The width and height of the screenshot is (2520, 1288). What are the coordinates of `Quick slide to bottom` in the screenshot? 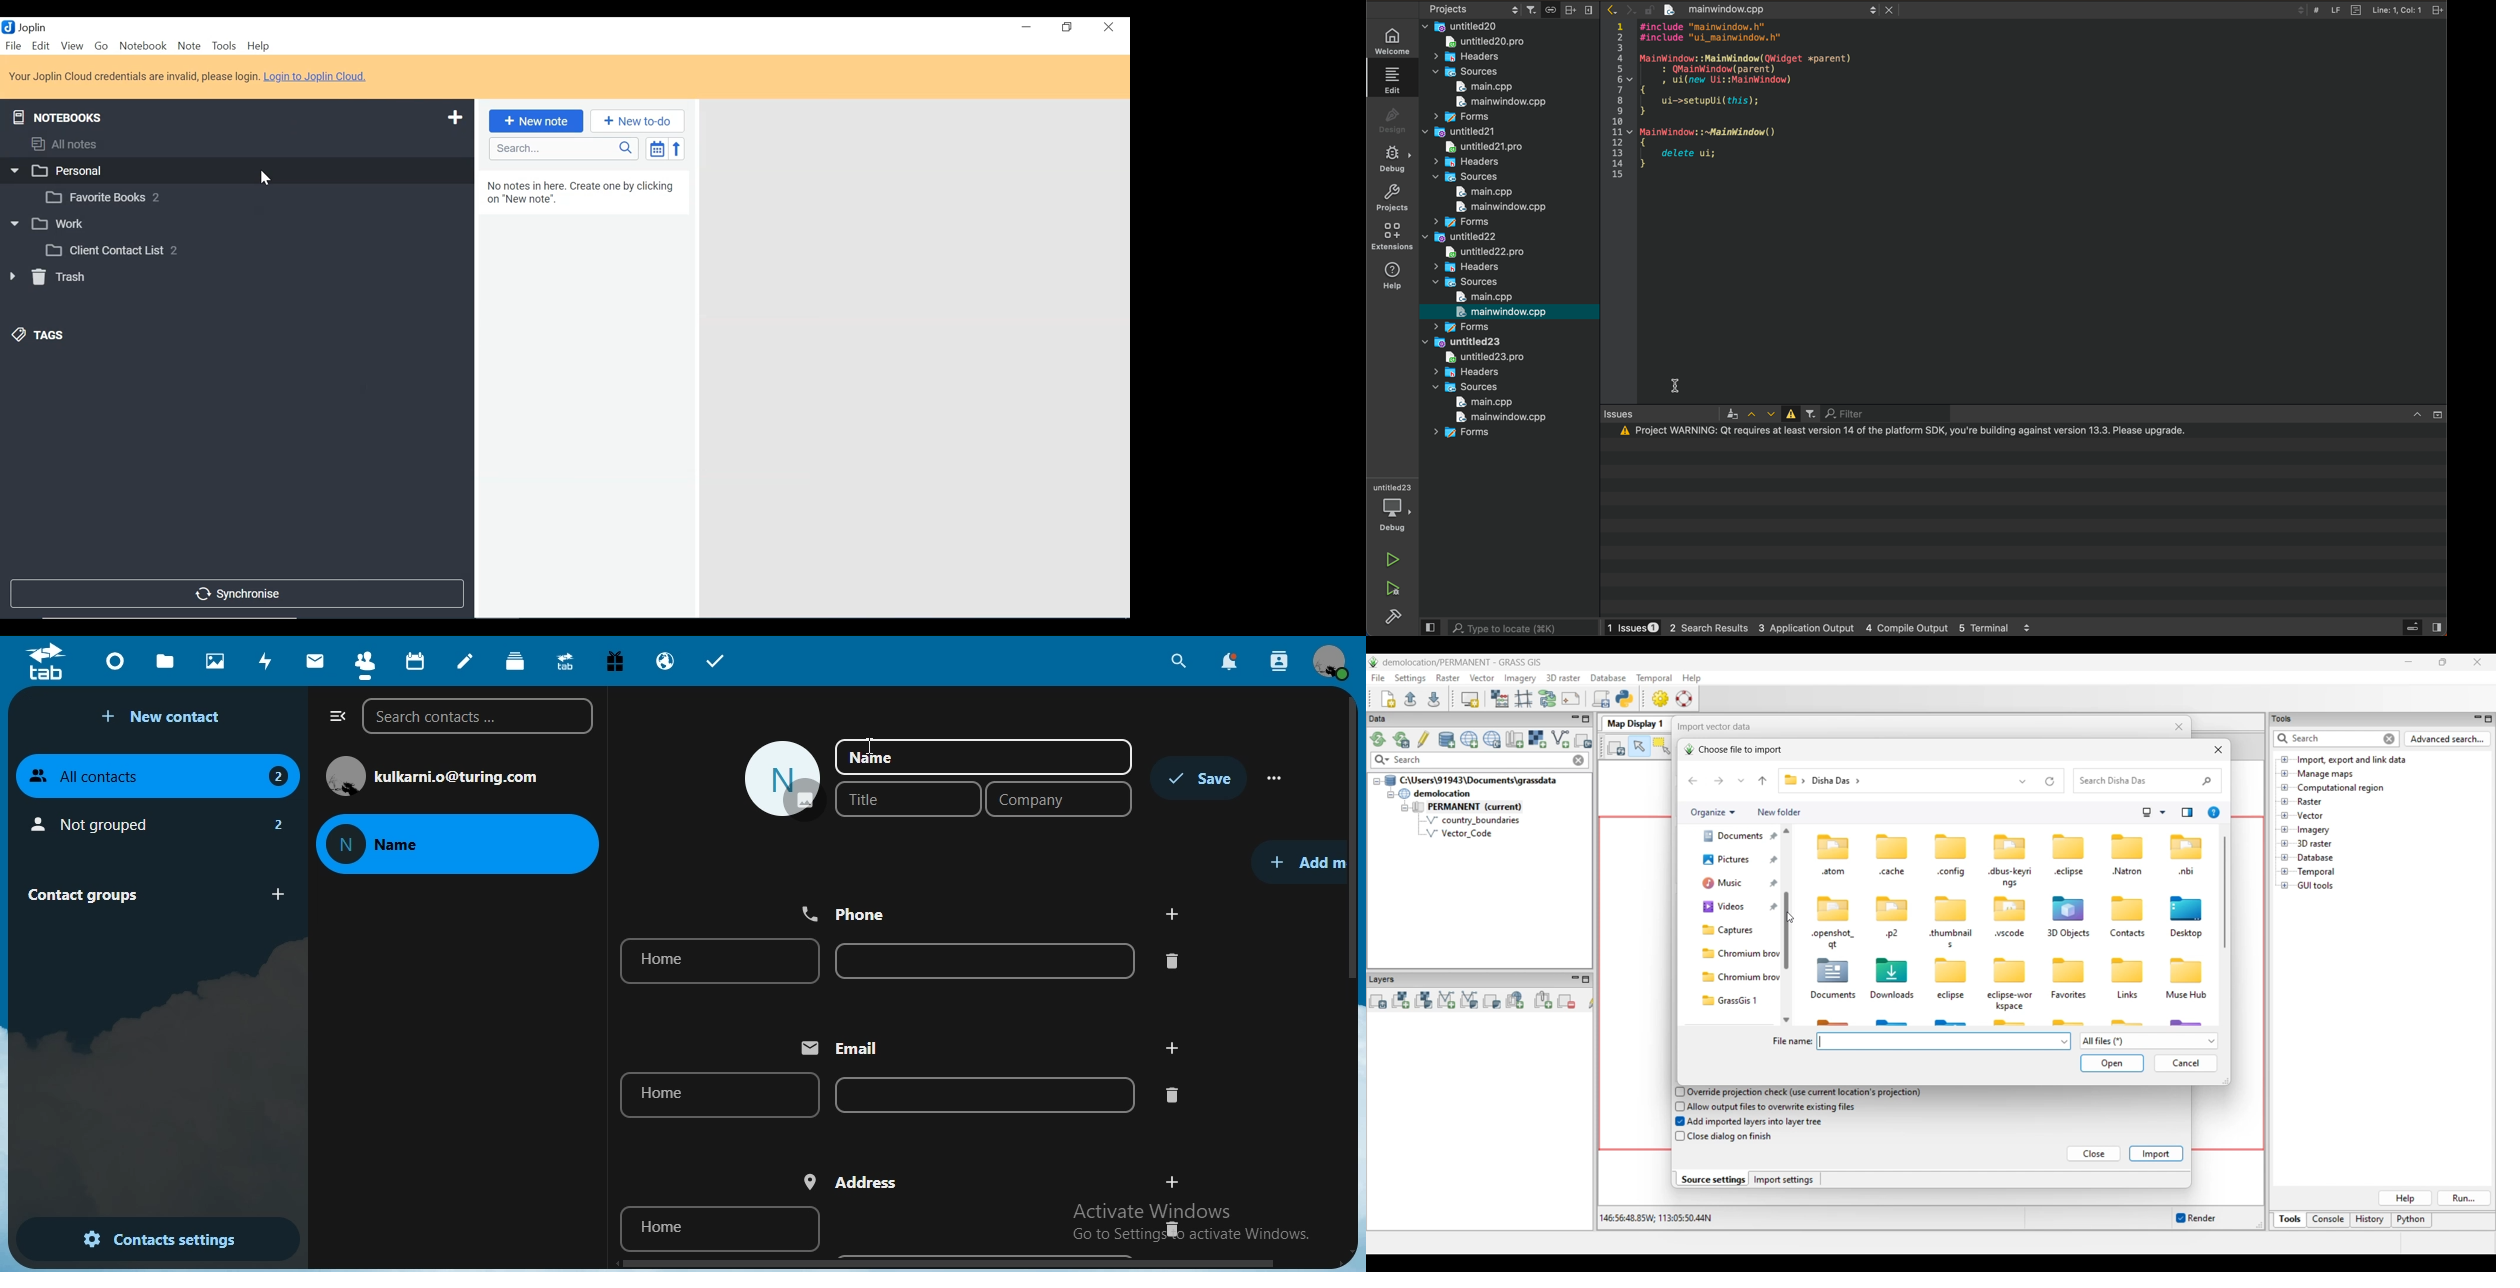 It's located at (1786, 1020).